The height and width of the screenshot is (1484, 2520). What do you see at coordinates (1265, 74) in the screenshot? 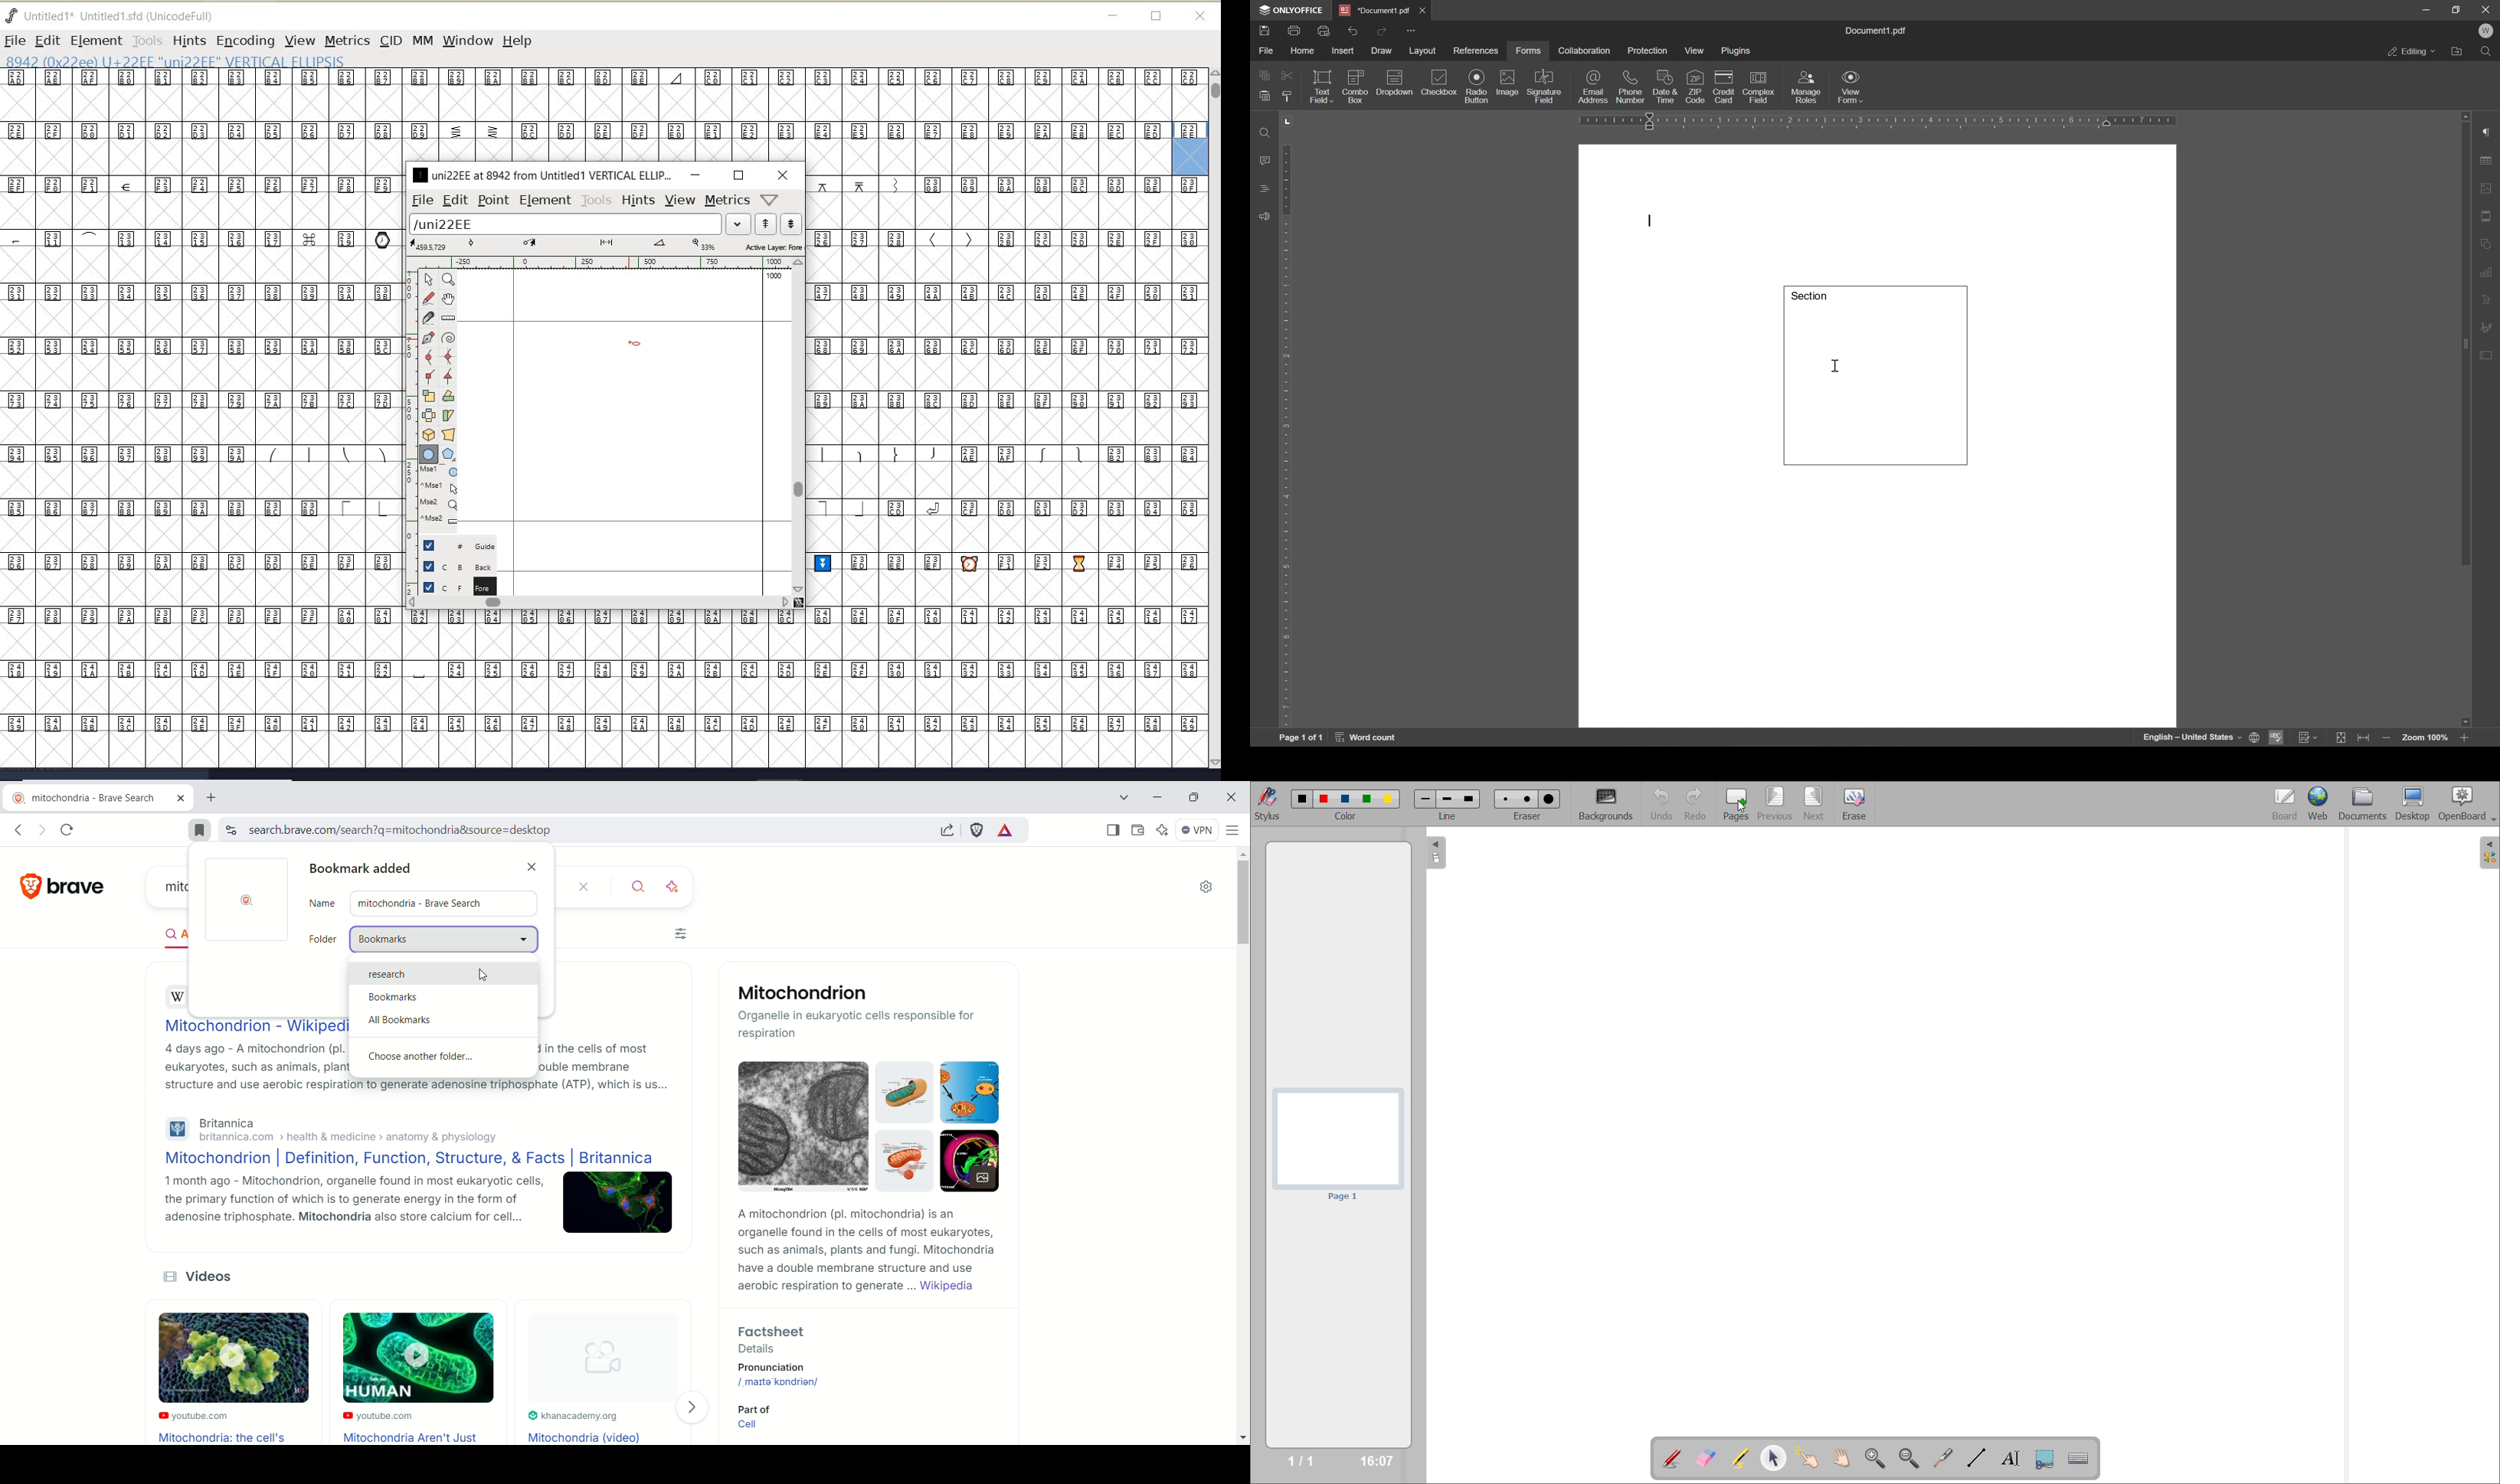
I see `copy` at bounding box center [1265, 74].